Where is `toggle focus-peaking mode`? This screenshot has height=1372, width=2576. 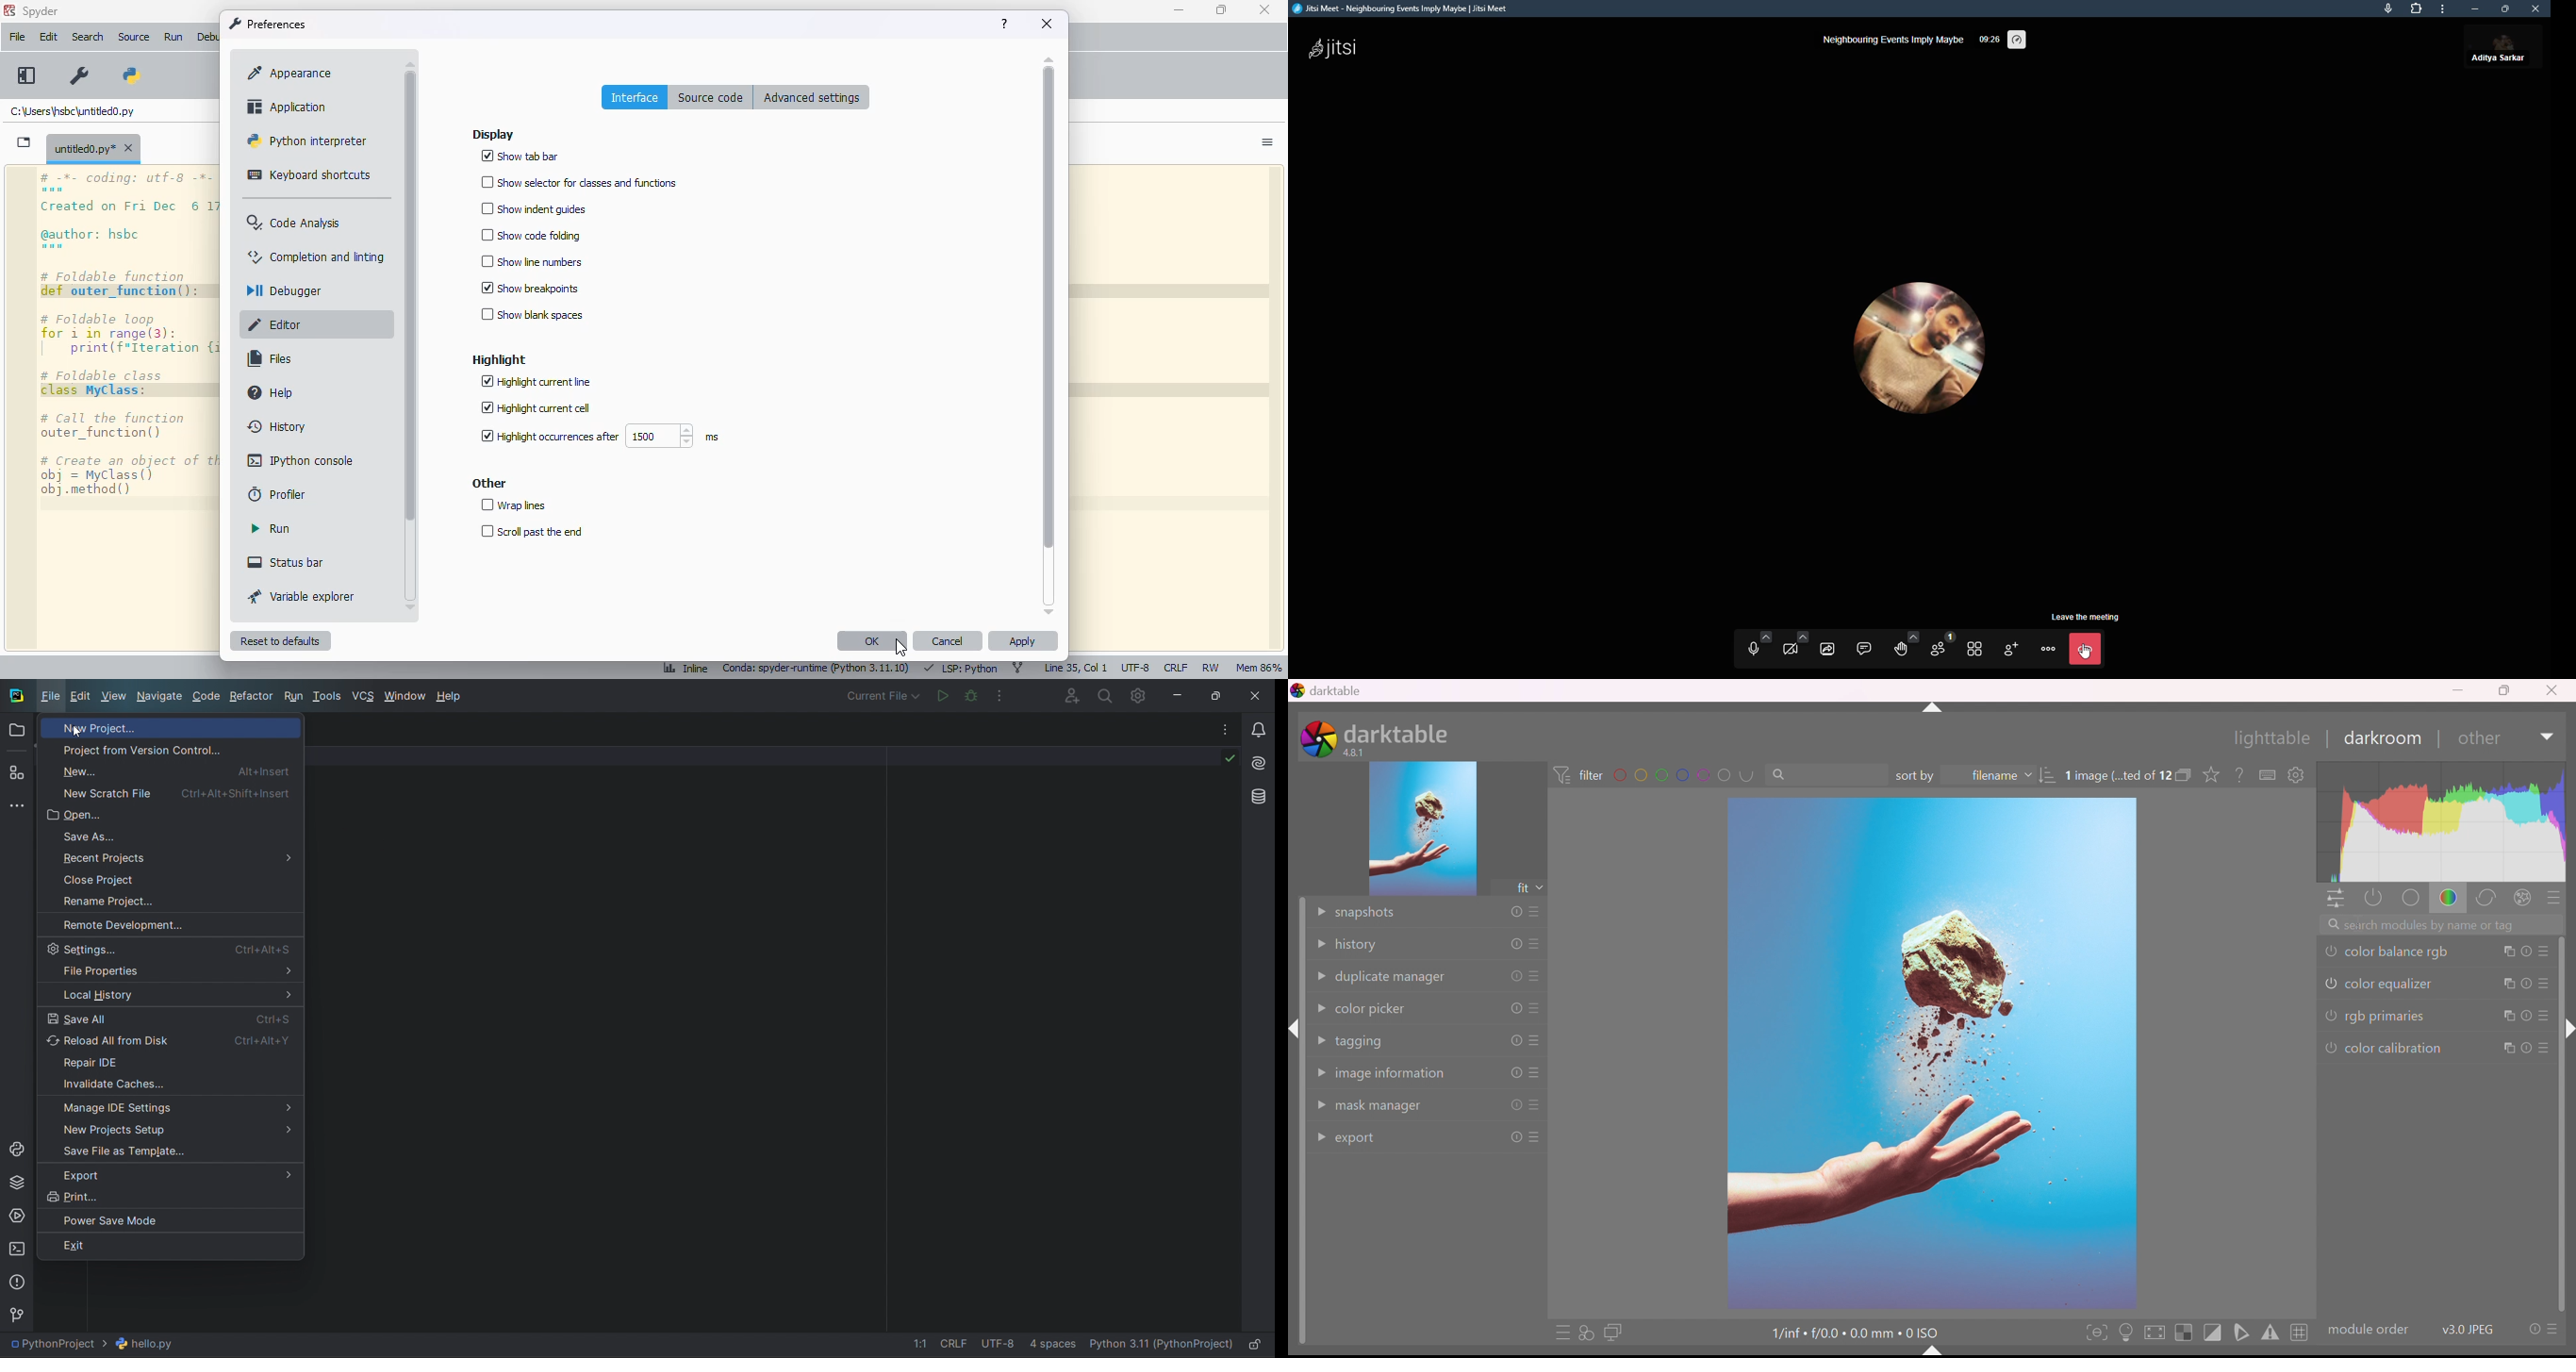
toggle focus-peaking mode is located at coordinates (2096, 1331).